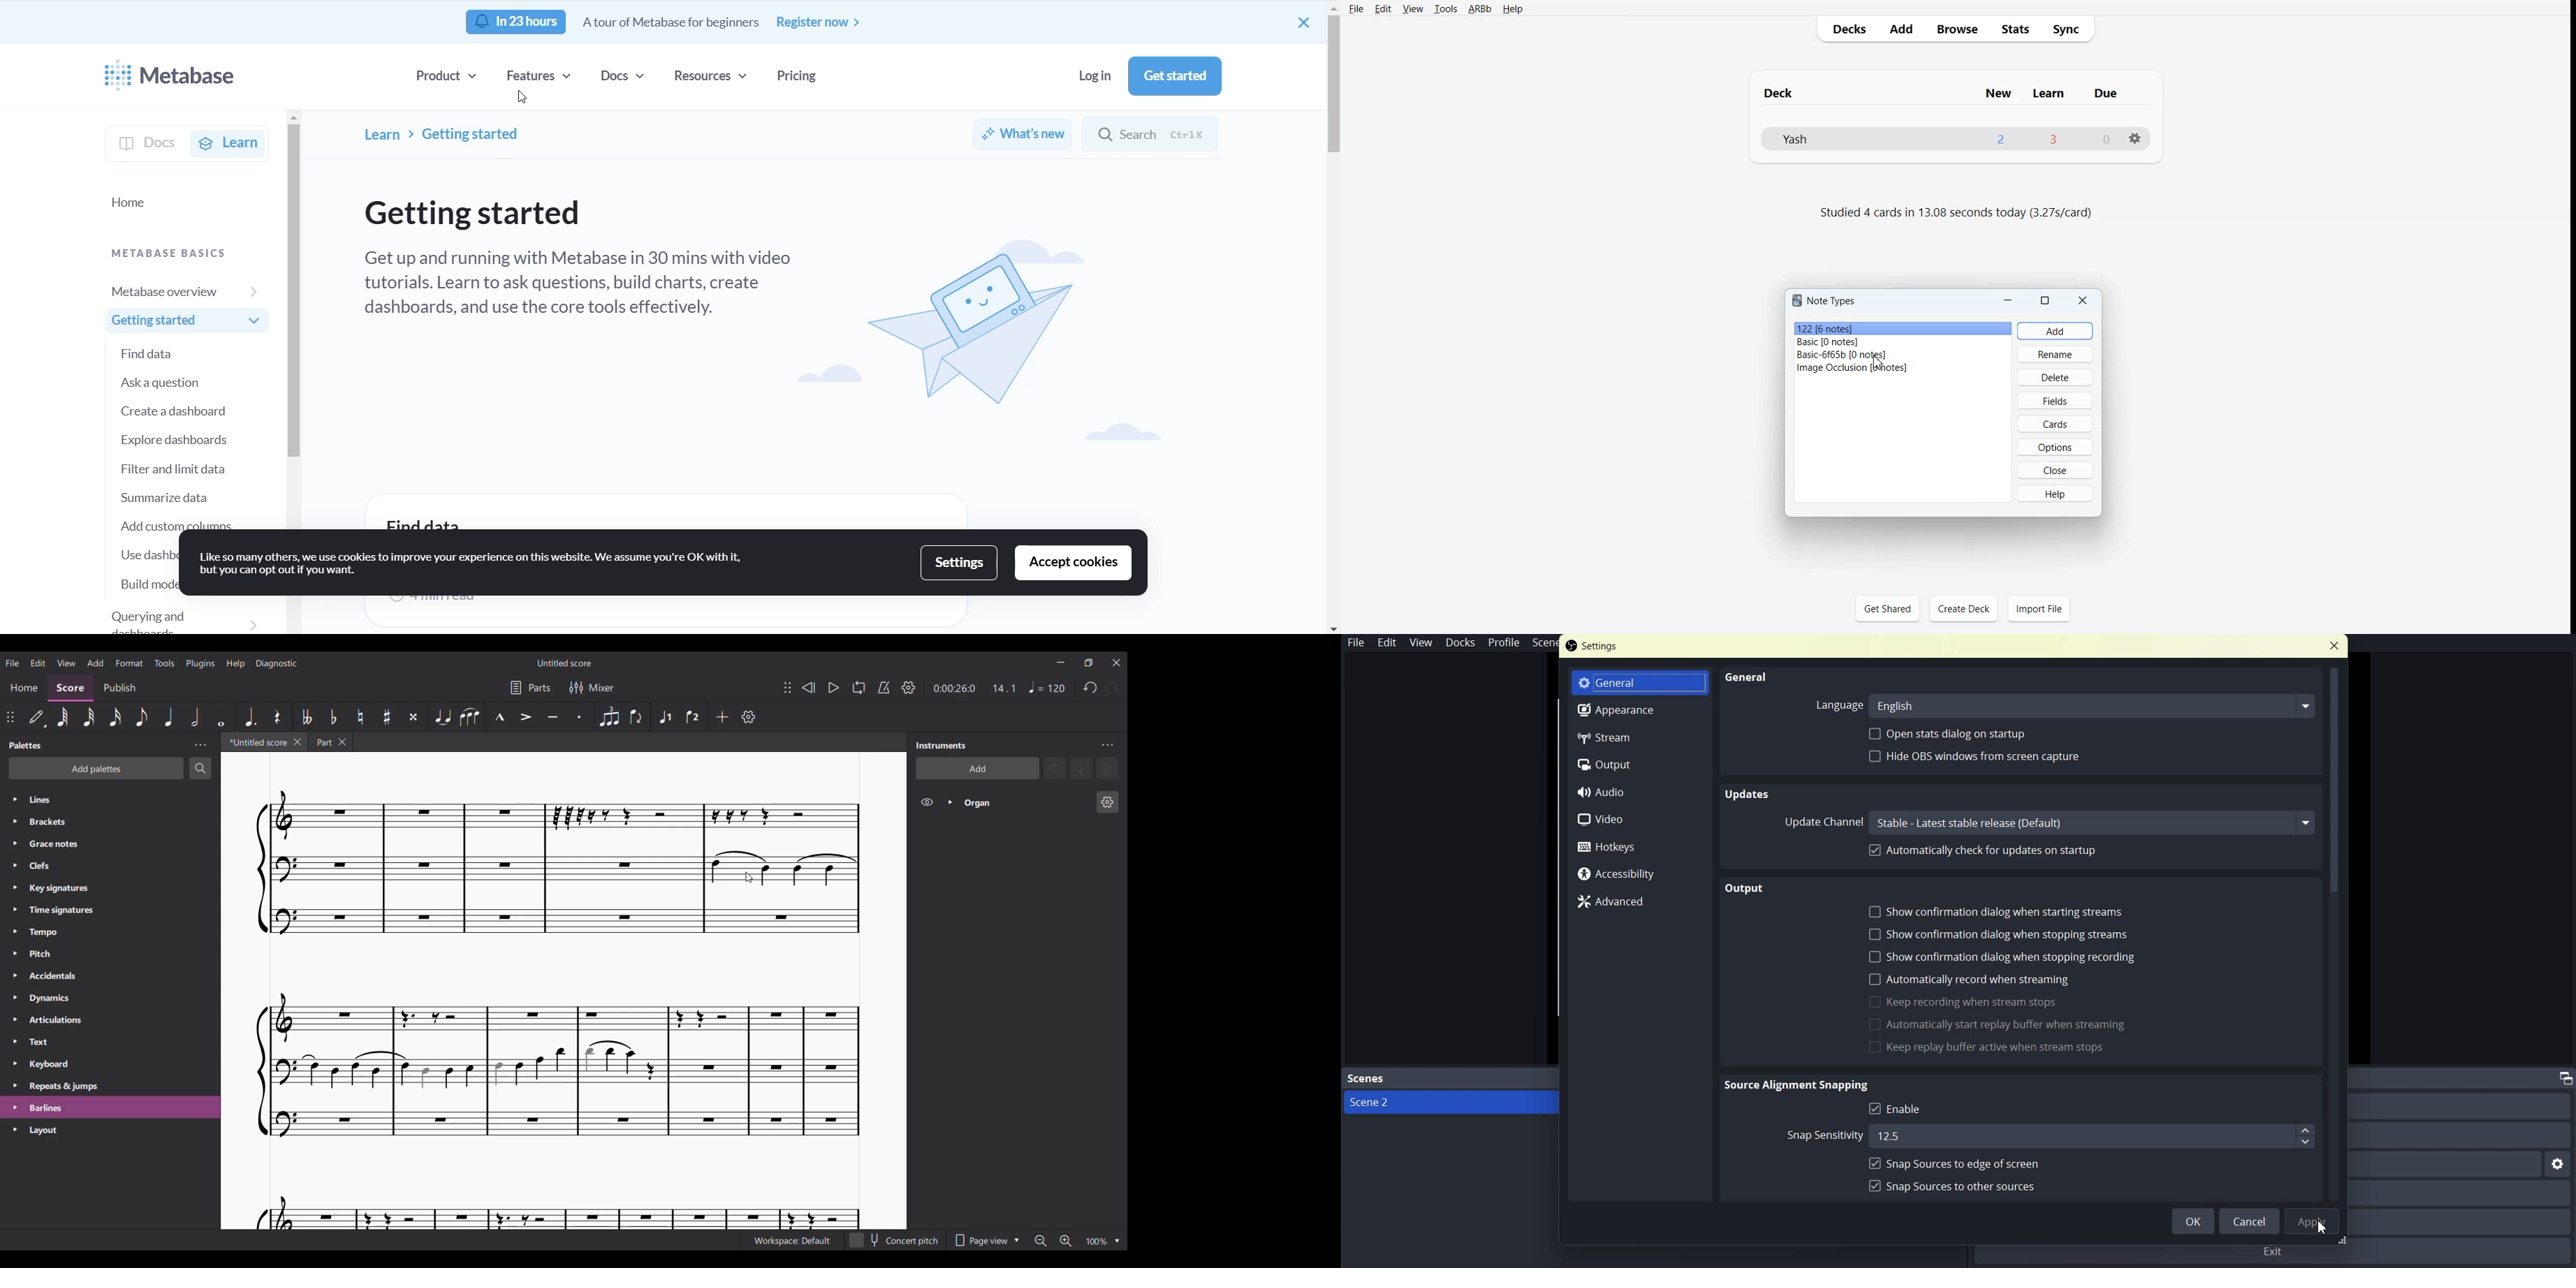 The width and height of the screenshot is (2576, 1288). What do you see at coordinates (1639, 817) in the screenshot?
I see `Video` at bounding box center [1639, 817].